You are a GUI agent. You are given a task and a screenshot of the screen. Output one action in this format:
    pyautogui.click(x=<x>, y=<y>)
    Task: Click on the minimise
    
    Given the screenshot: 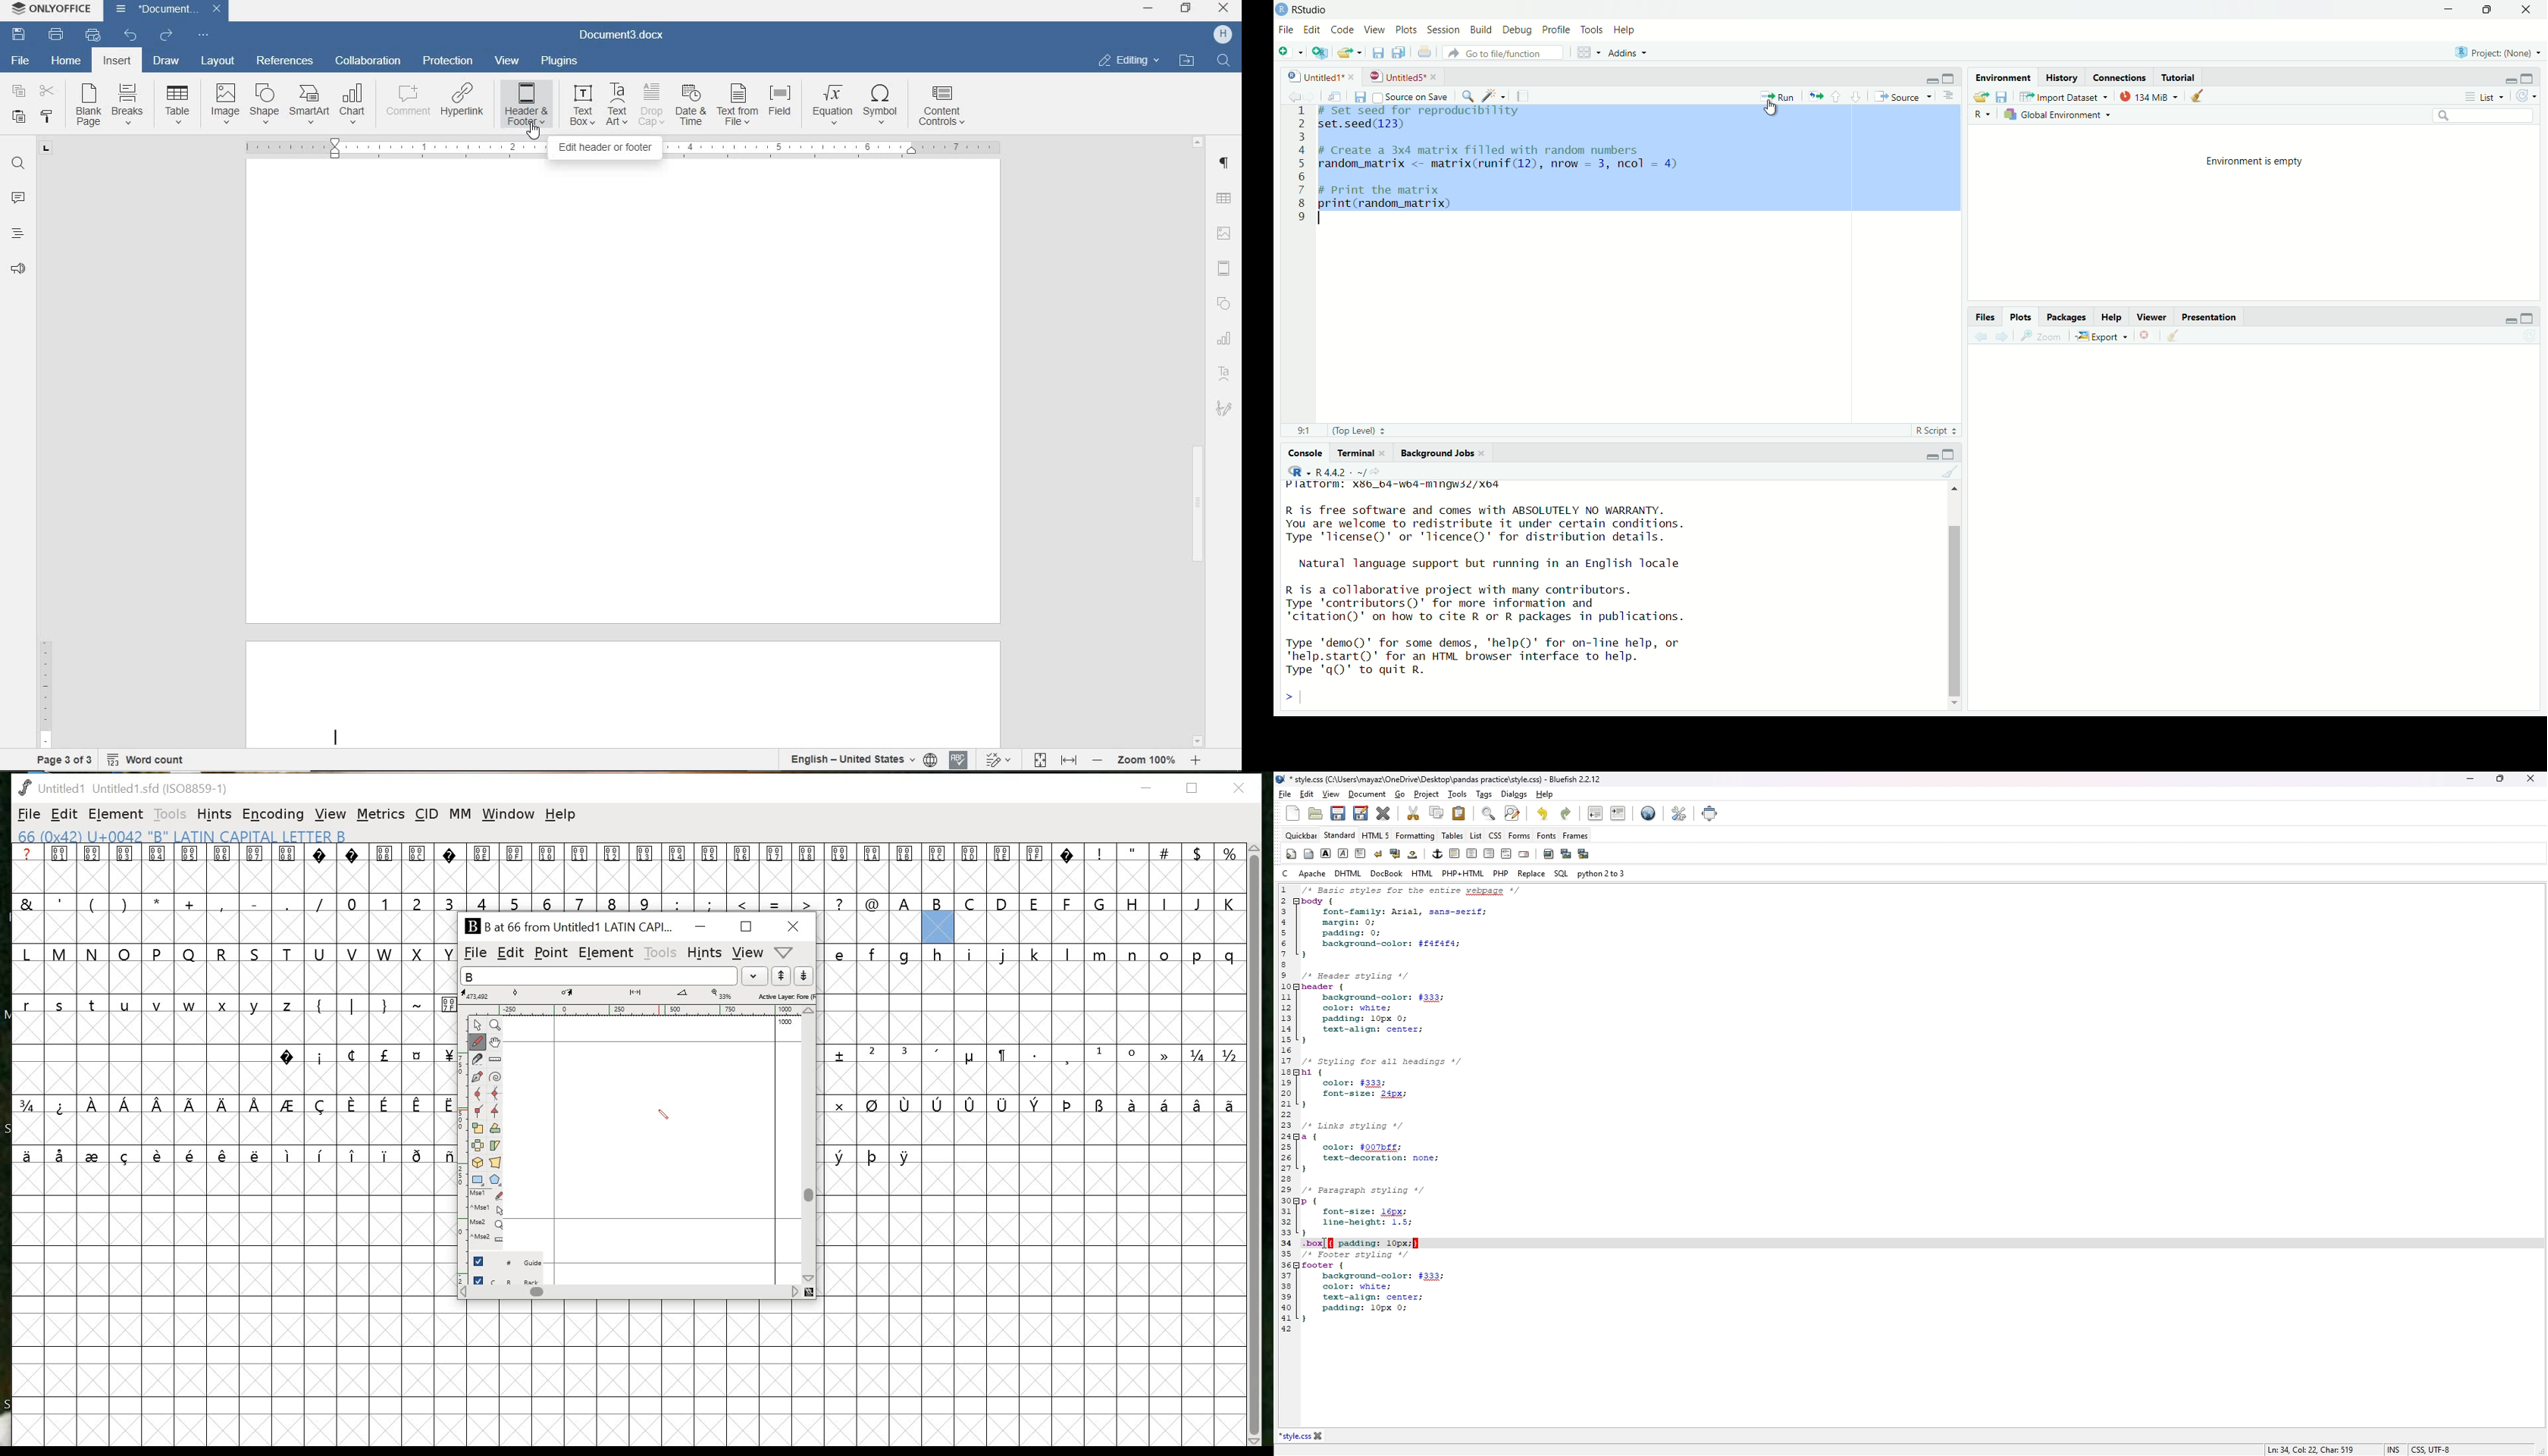 What is the action you would take?
    pyautogui.click(x=2506, y=322)
    